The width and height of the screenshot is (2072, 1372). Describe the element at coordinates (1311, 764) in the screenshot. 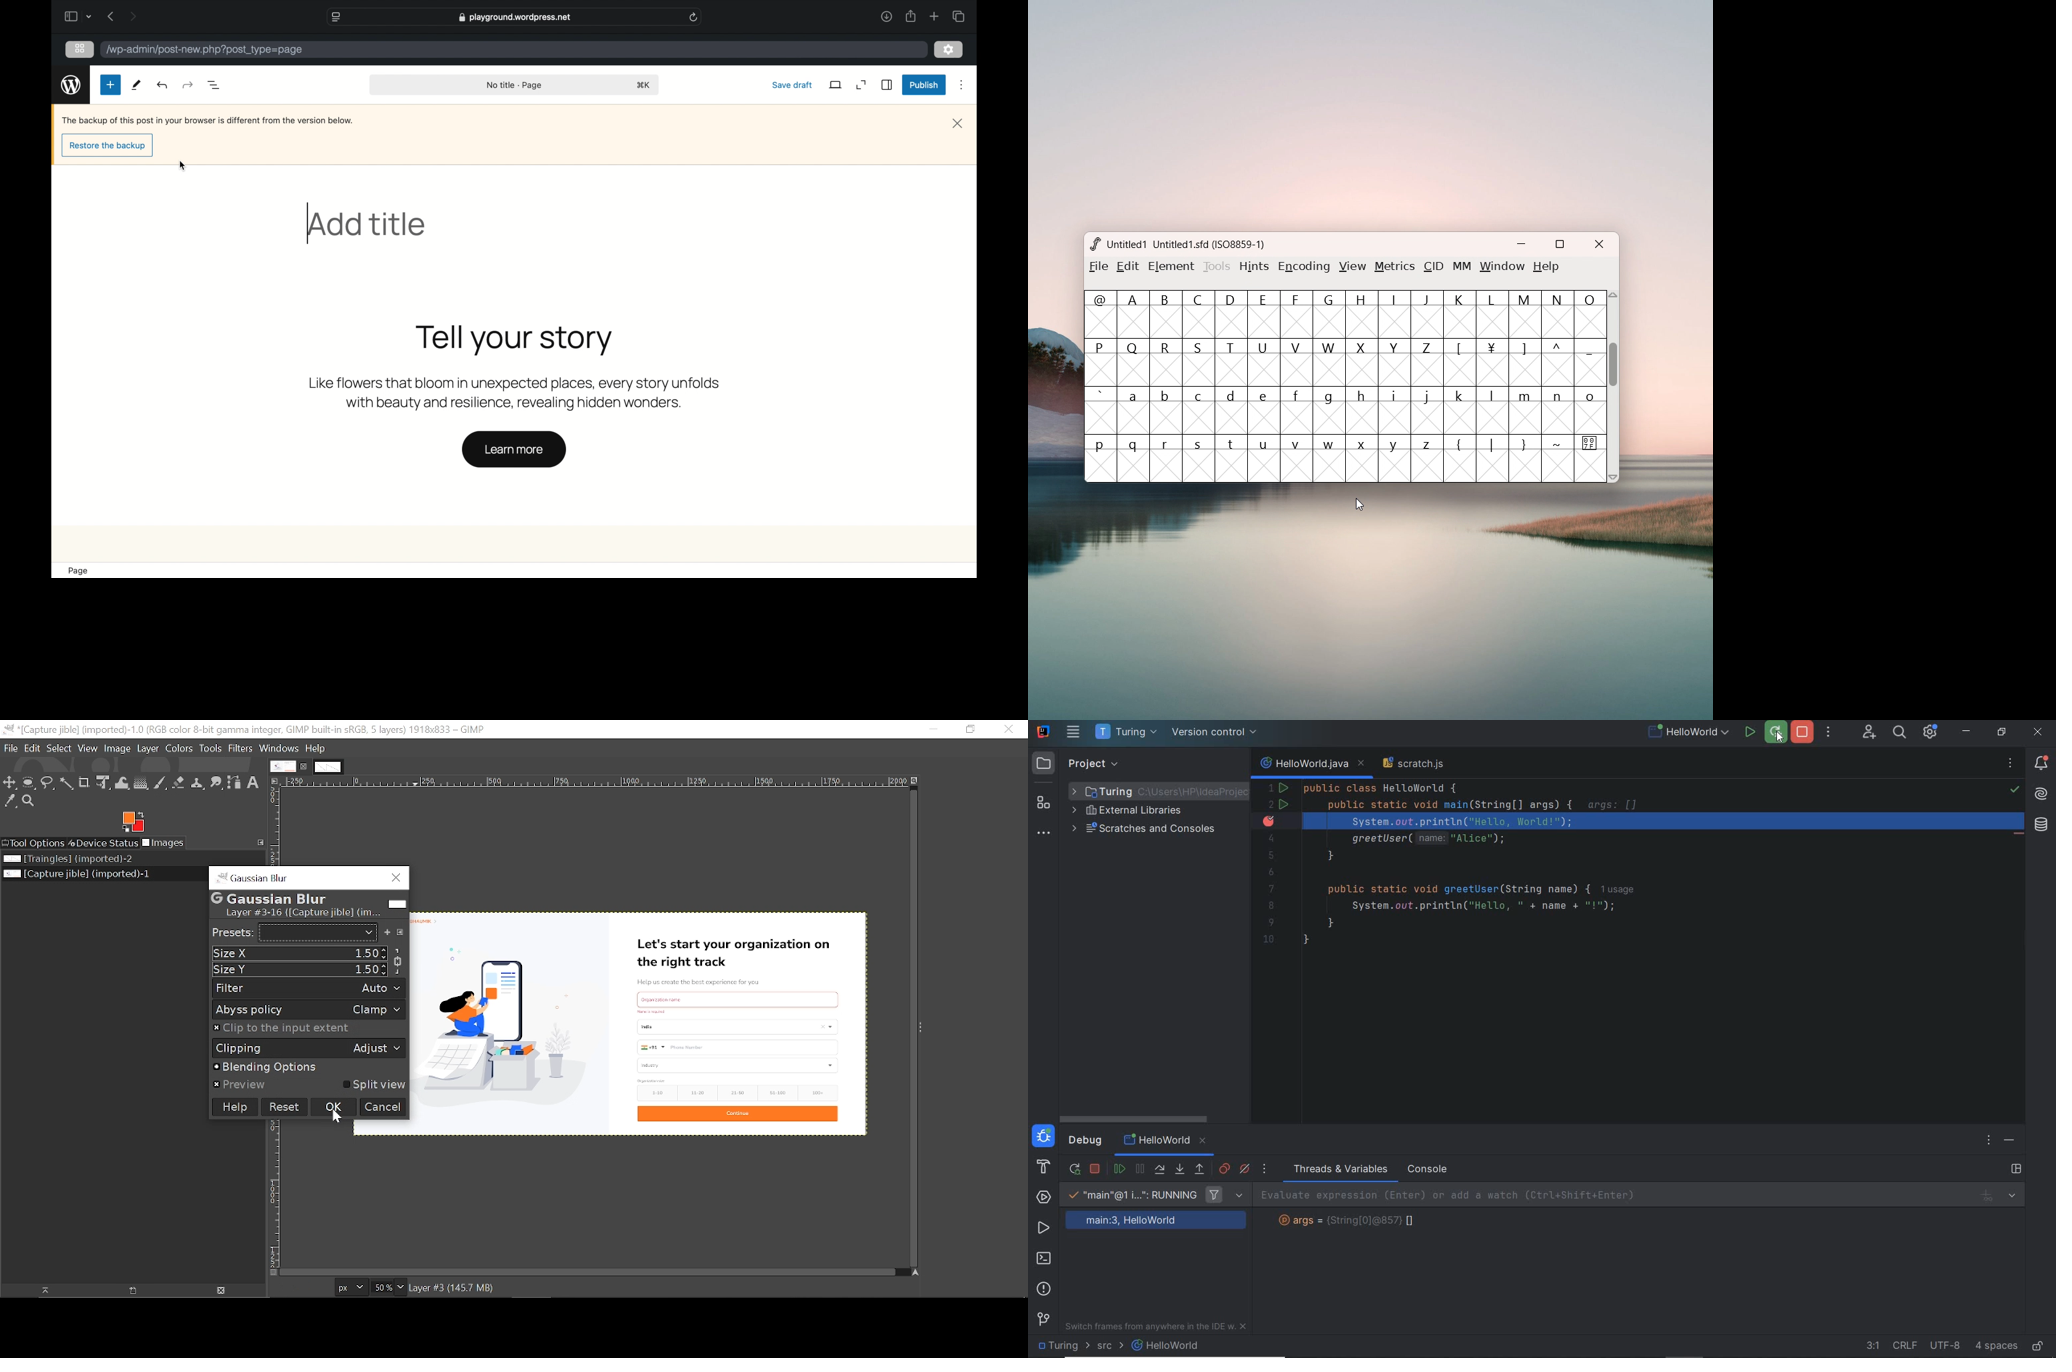

I see `current file name` at that location.